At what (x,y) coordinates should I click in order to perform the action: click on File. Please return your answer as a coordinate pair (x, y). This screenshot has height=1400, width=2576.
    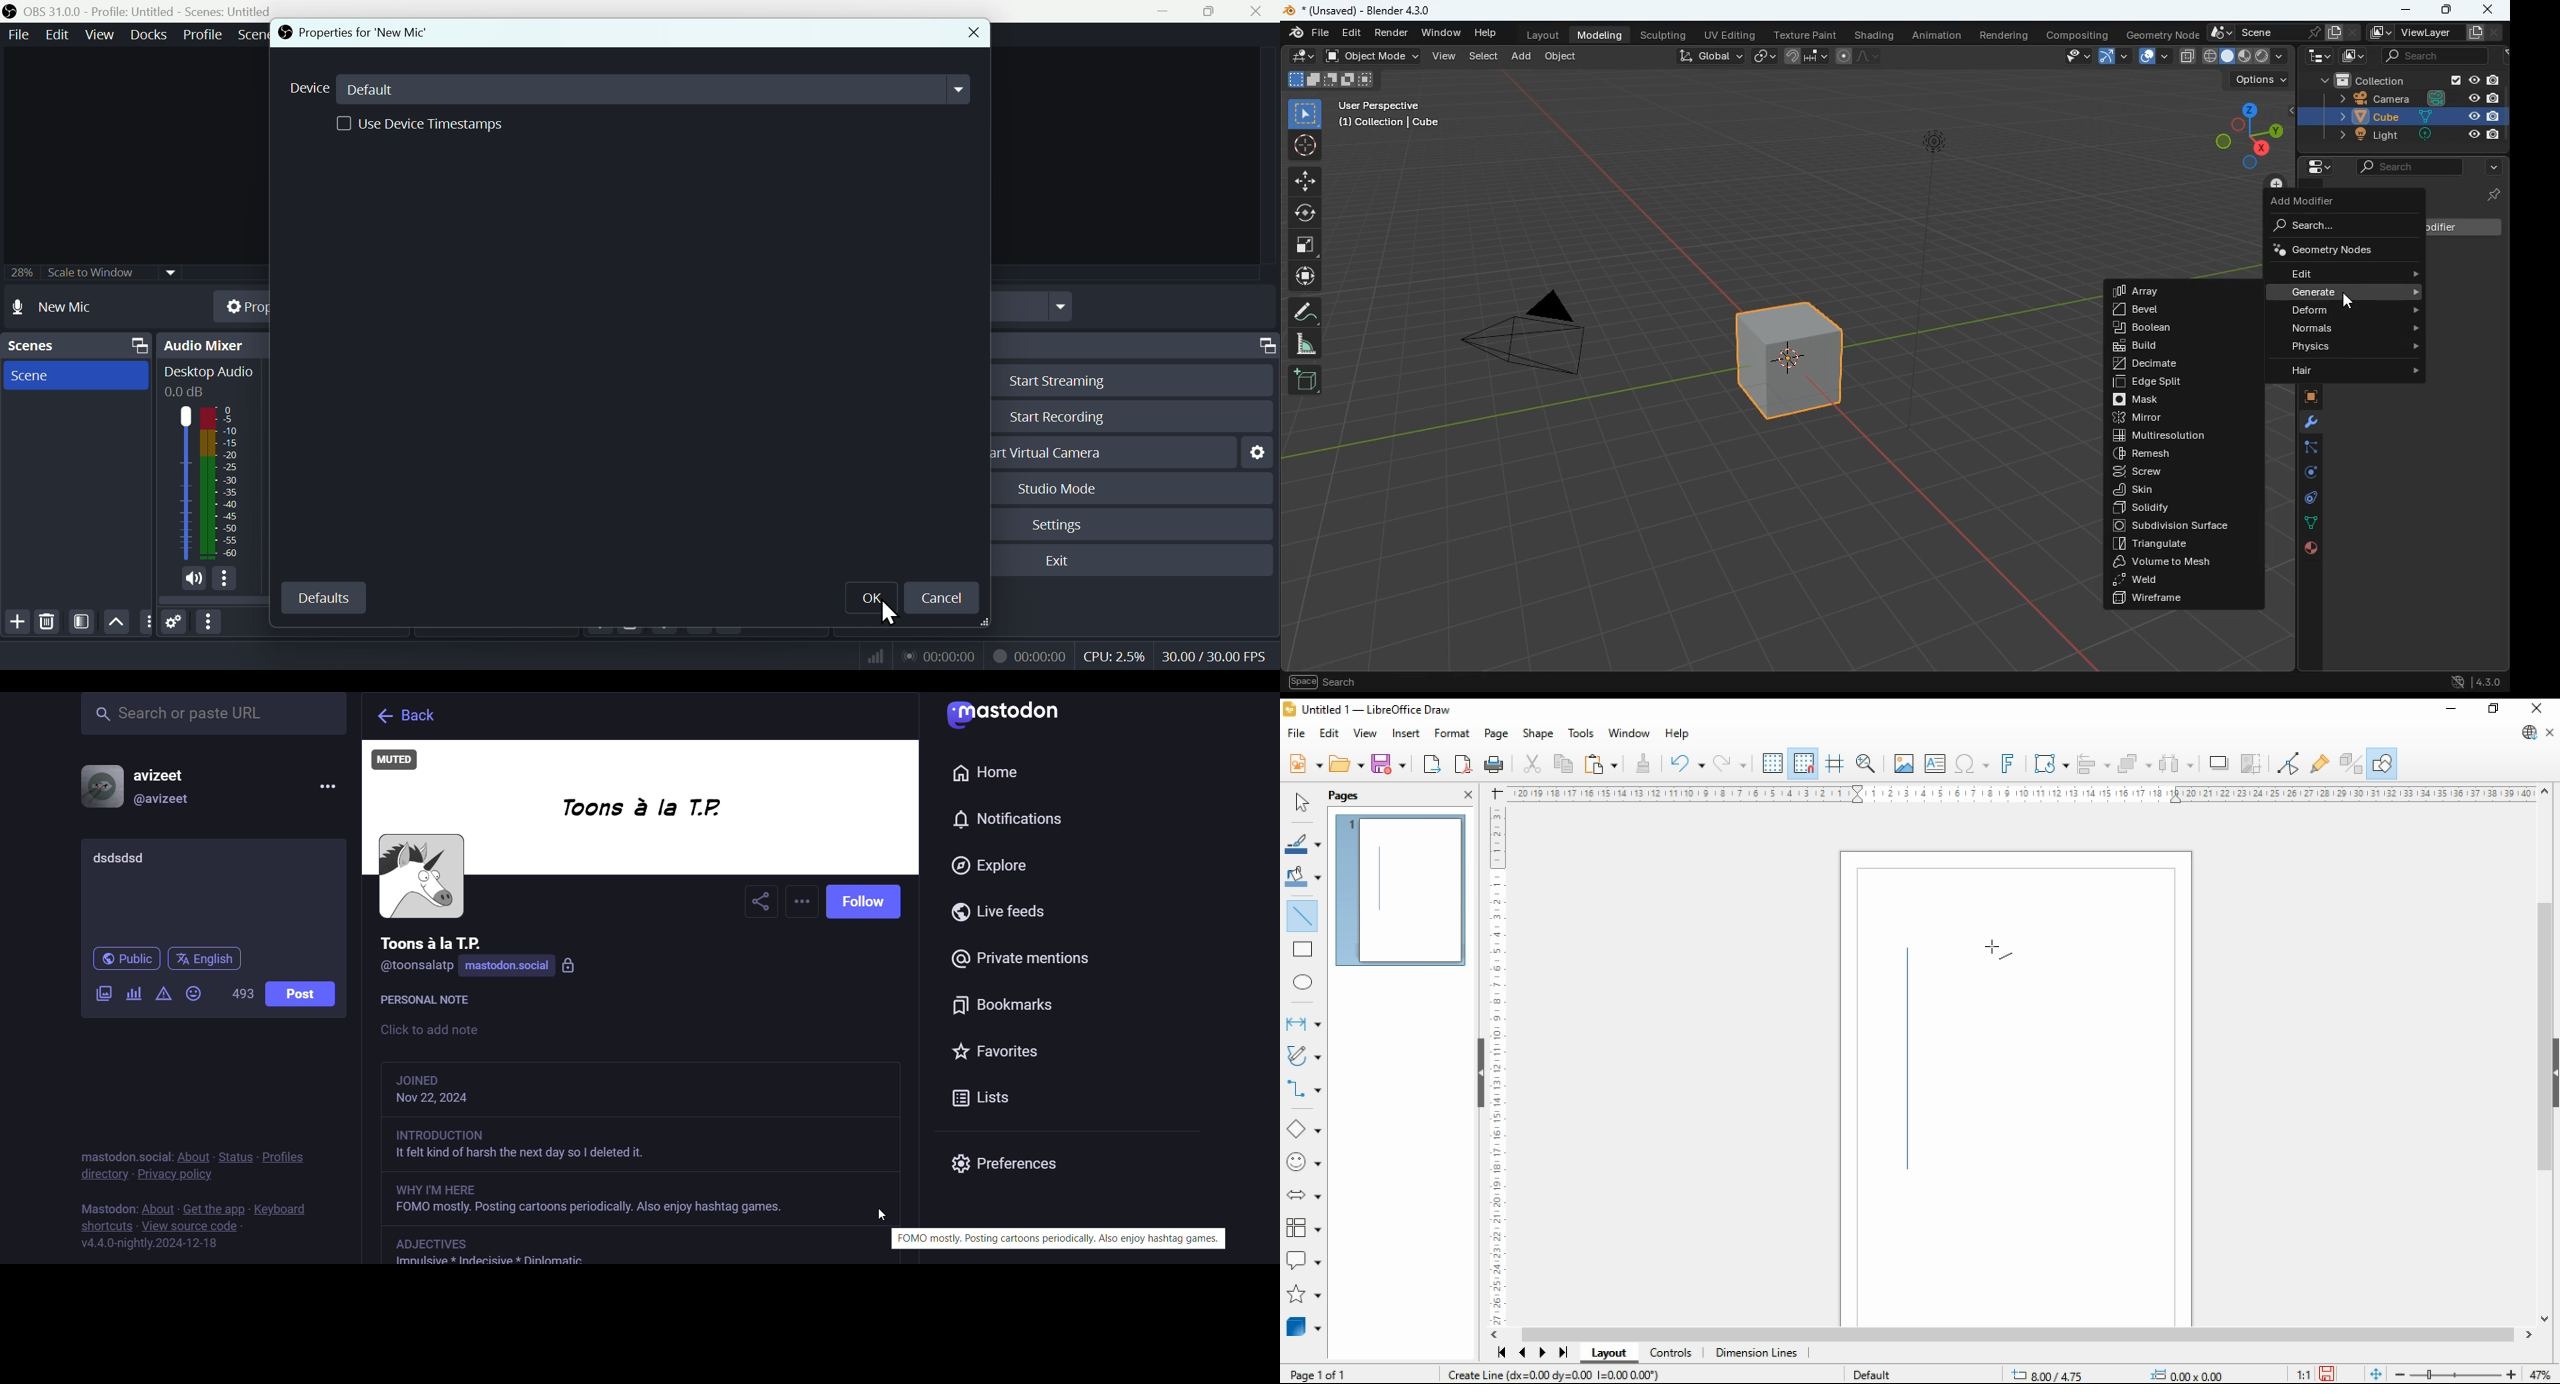
    Looking at the image, I should click on (17, 35).